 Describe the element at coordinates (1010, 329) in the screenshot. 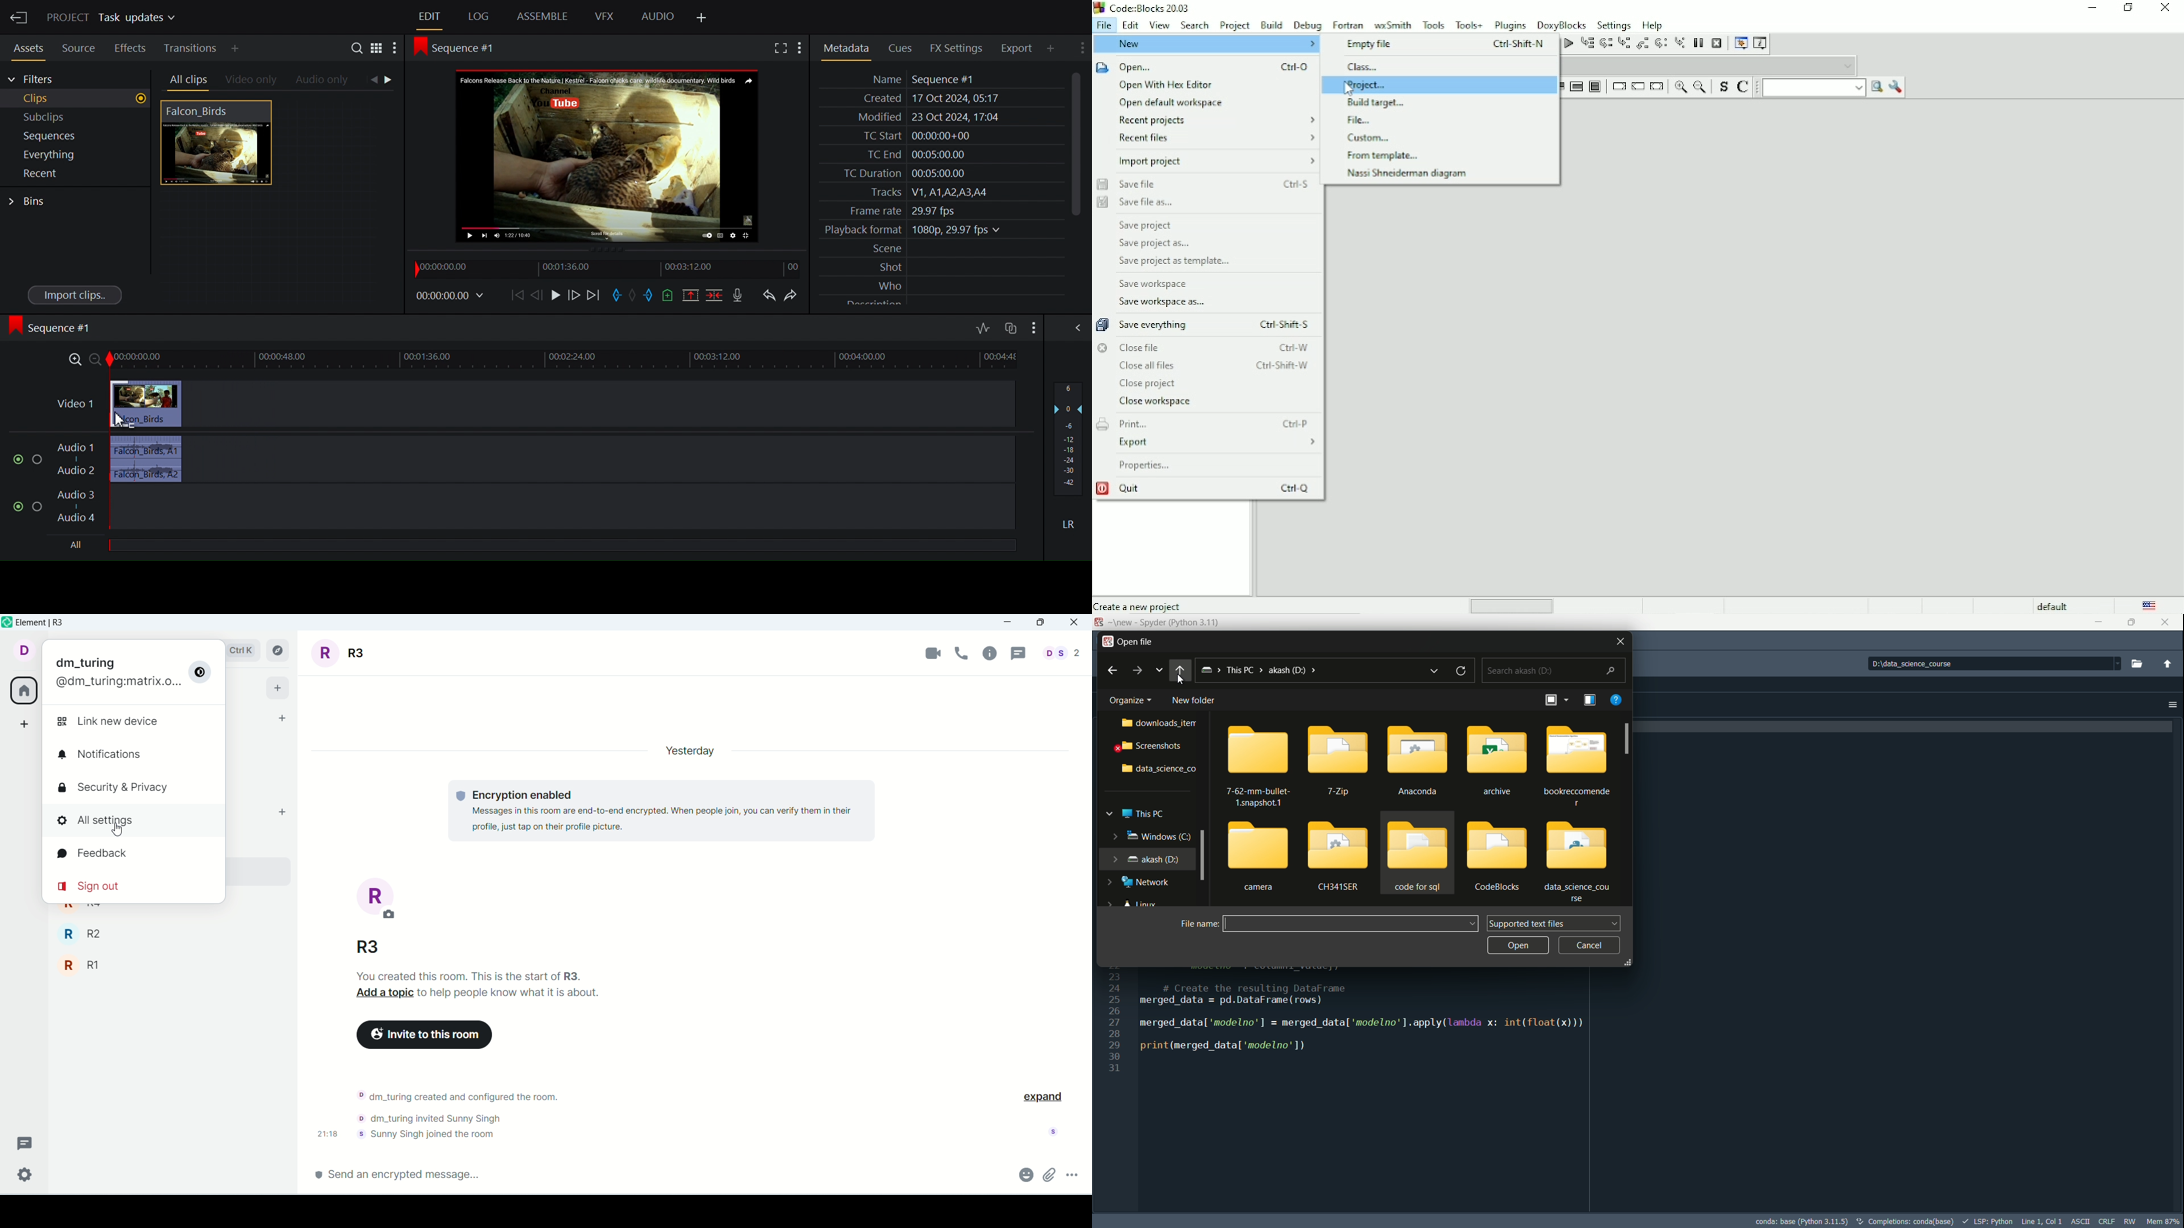

I see `Toggle audio track sync` at that location.